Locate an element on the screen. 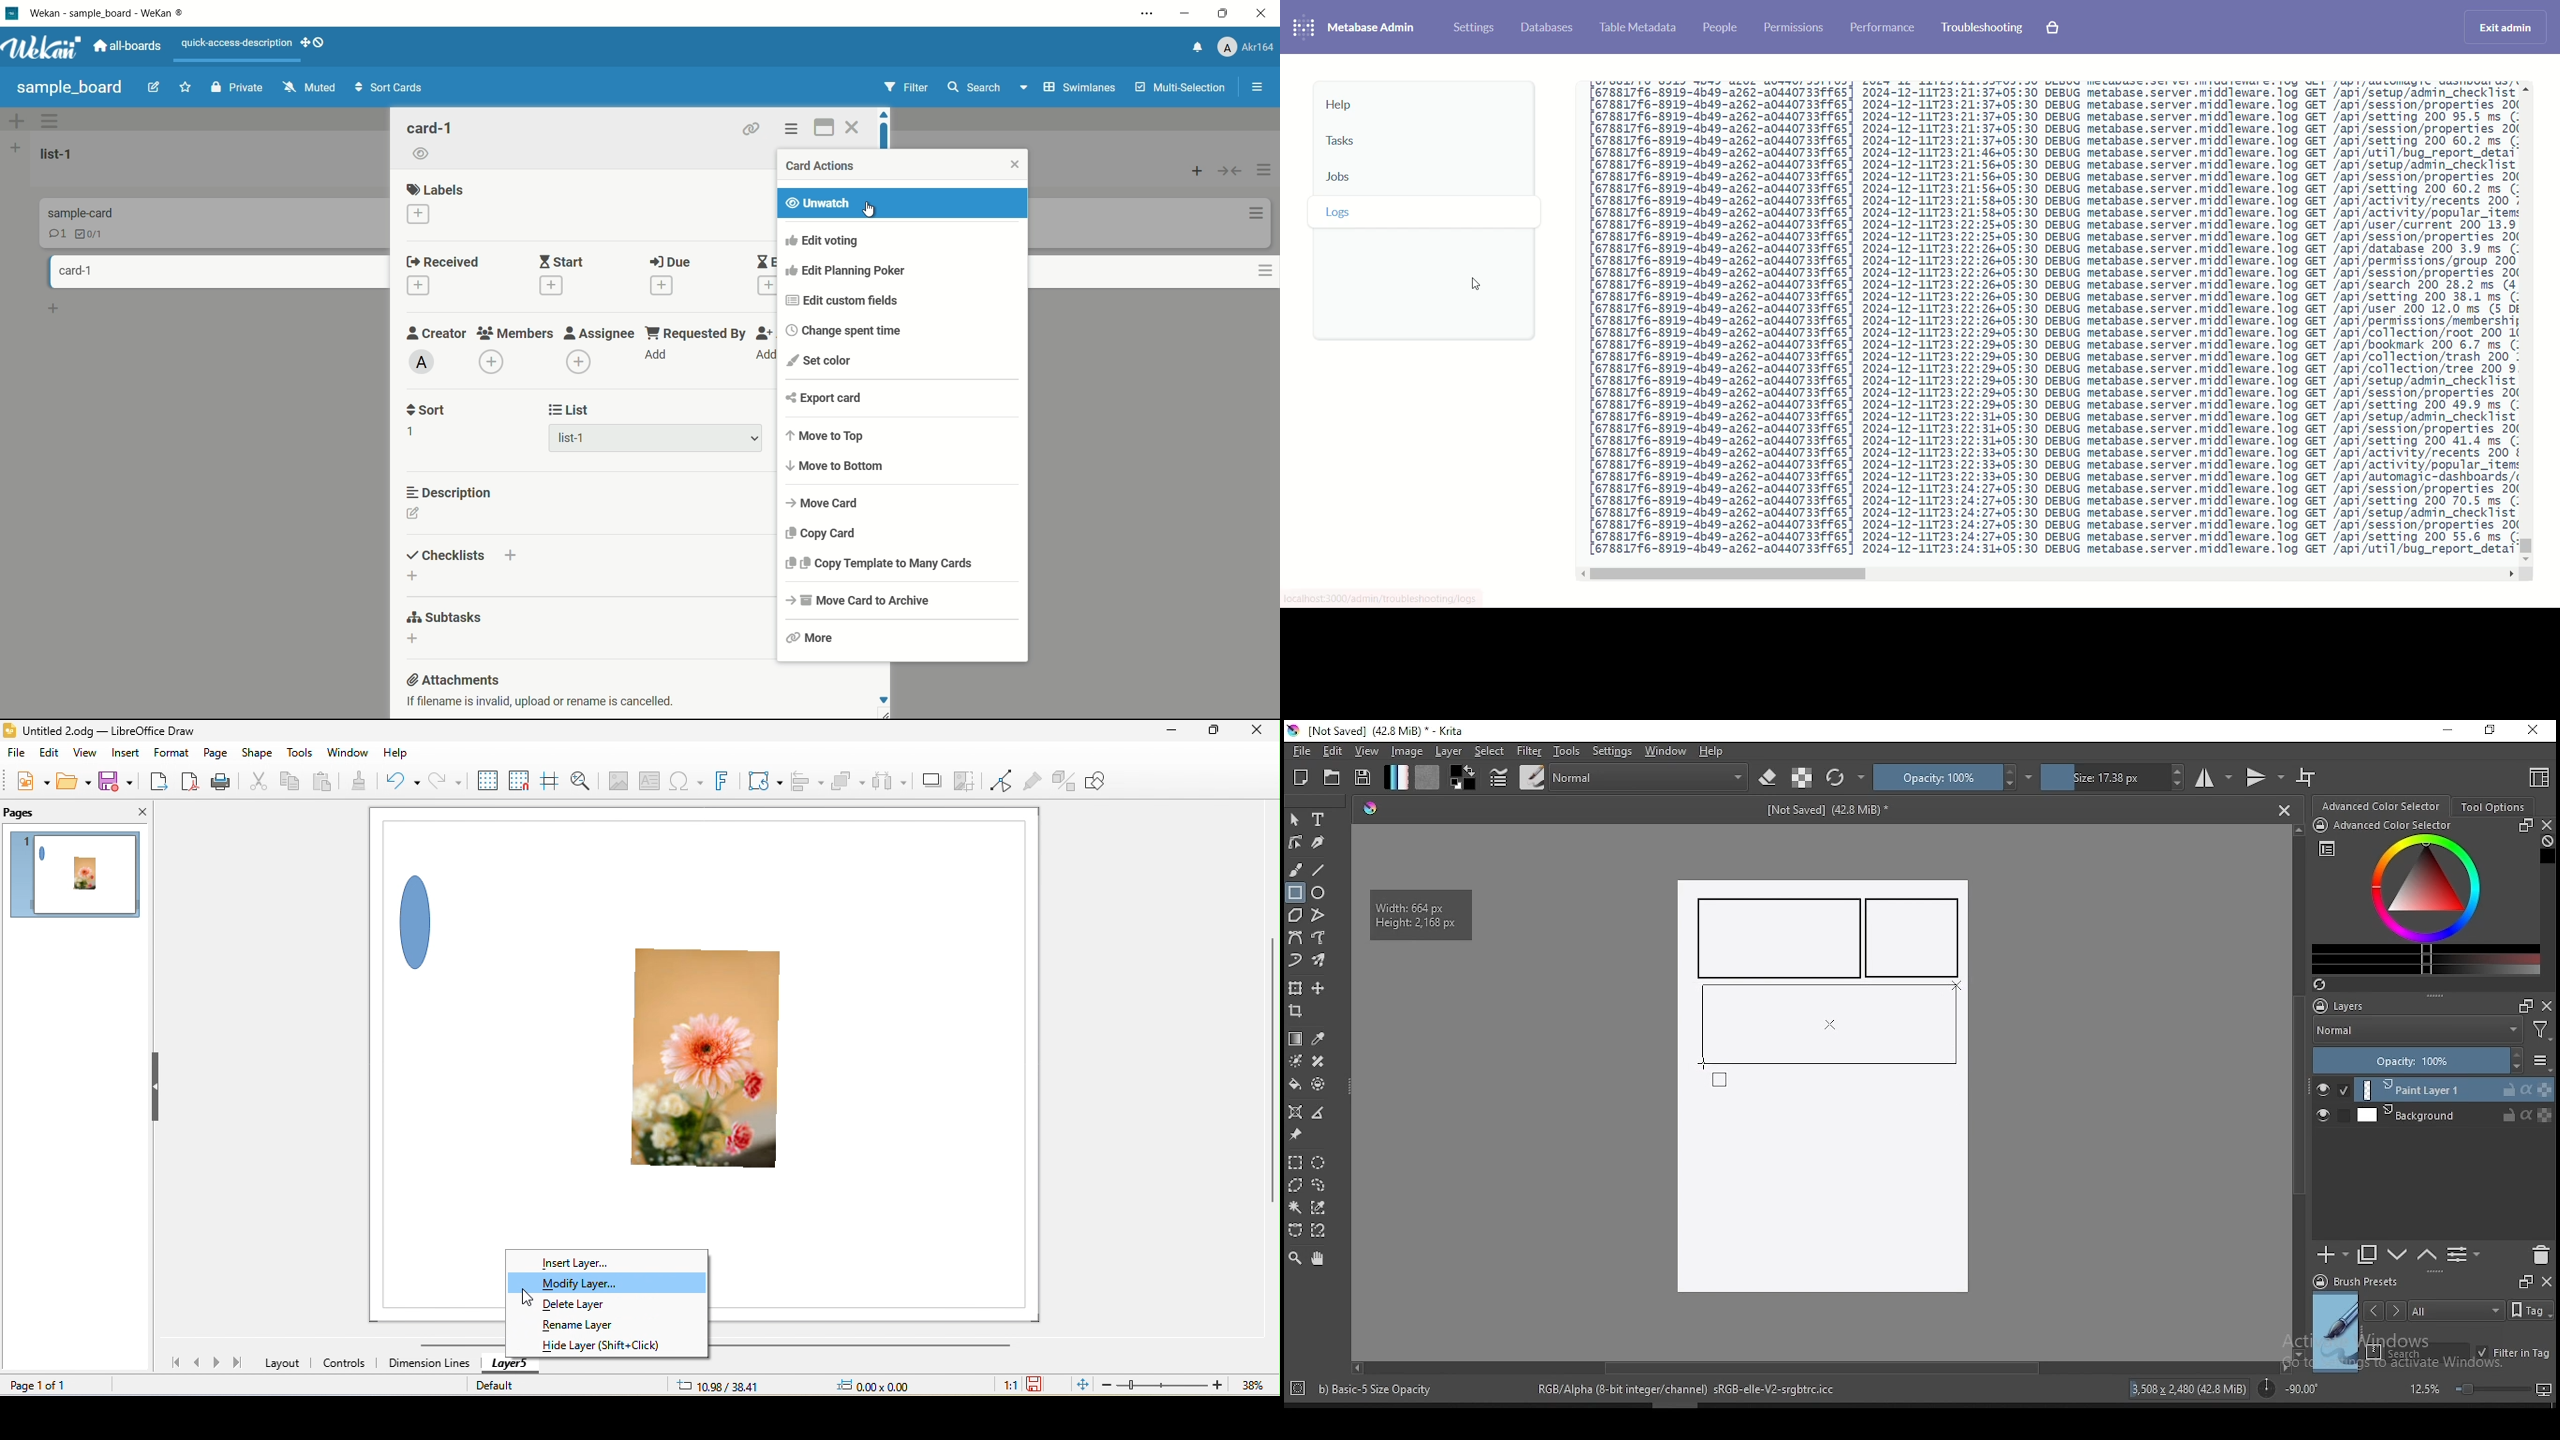 The width and height of the screenshot is (2576, 1456). last page is located at coordinates (238, 1362).